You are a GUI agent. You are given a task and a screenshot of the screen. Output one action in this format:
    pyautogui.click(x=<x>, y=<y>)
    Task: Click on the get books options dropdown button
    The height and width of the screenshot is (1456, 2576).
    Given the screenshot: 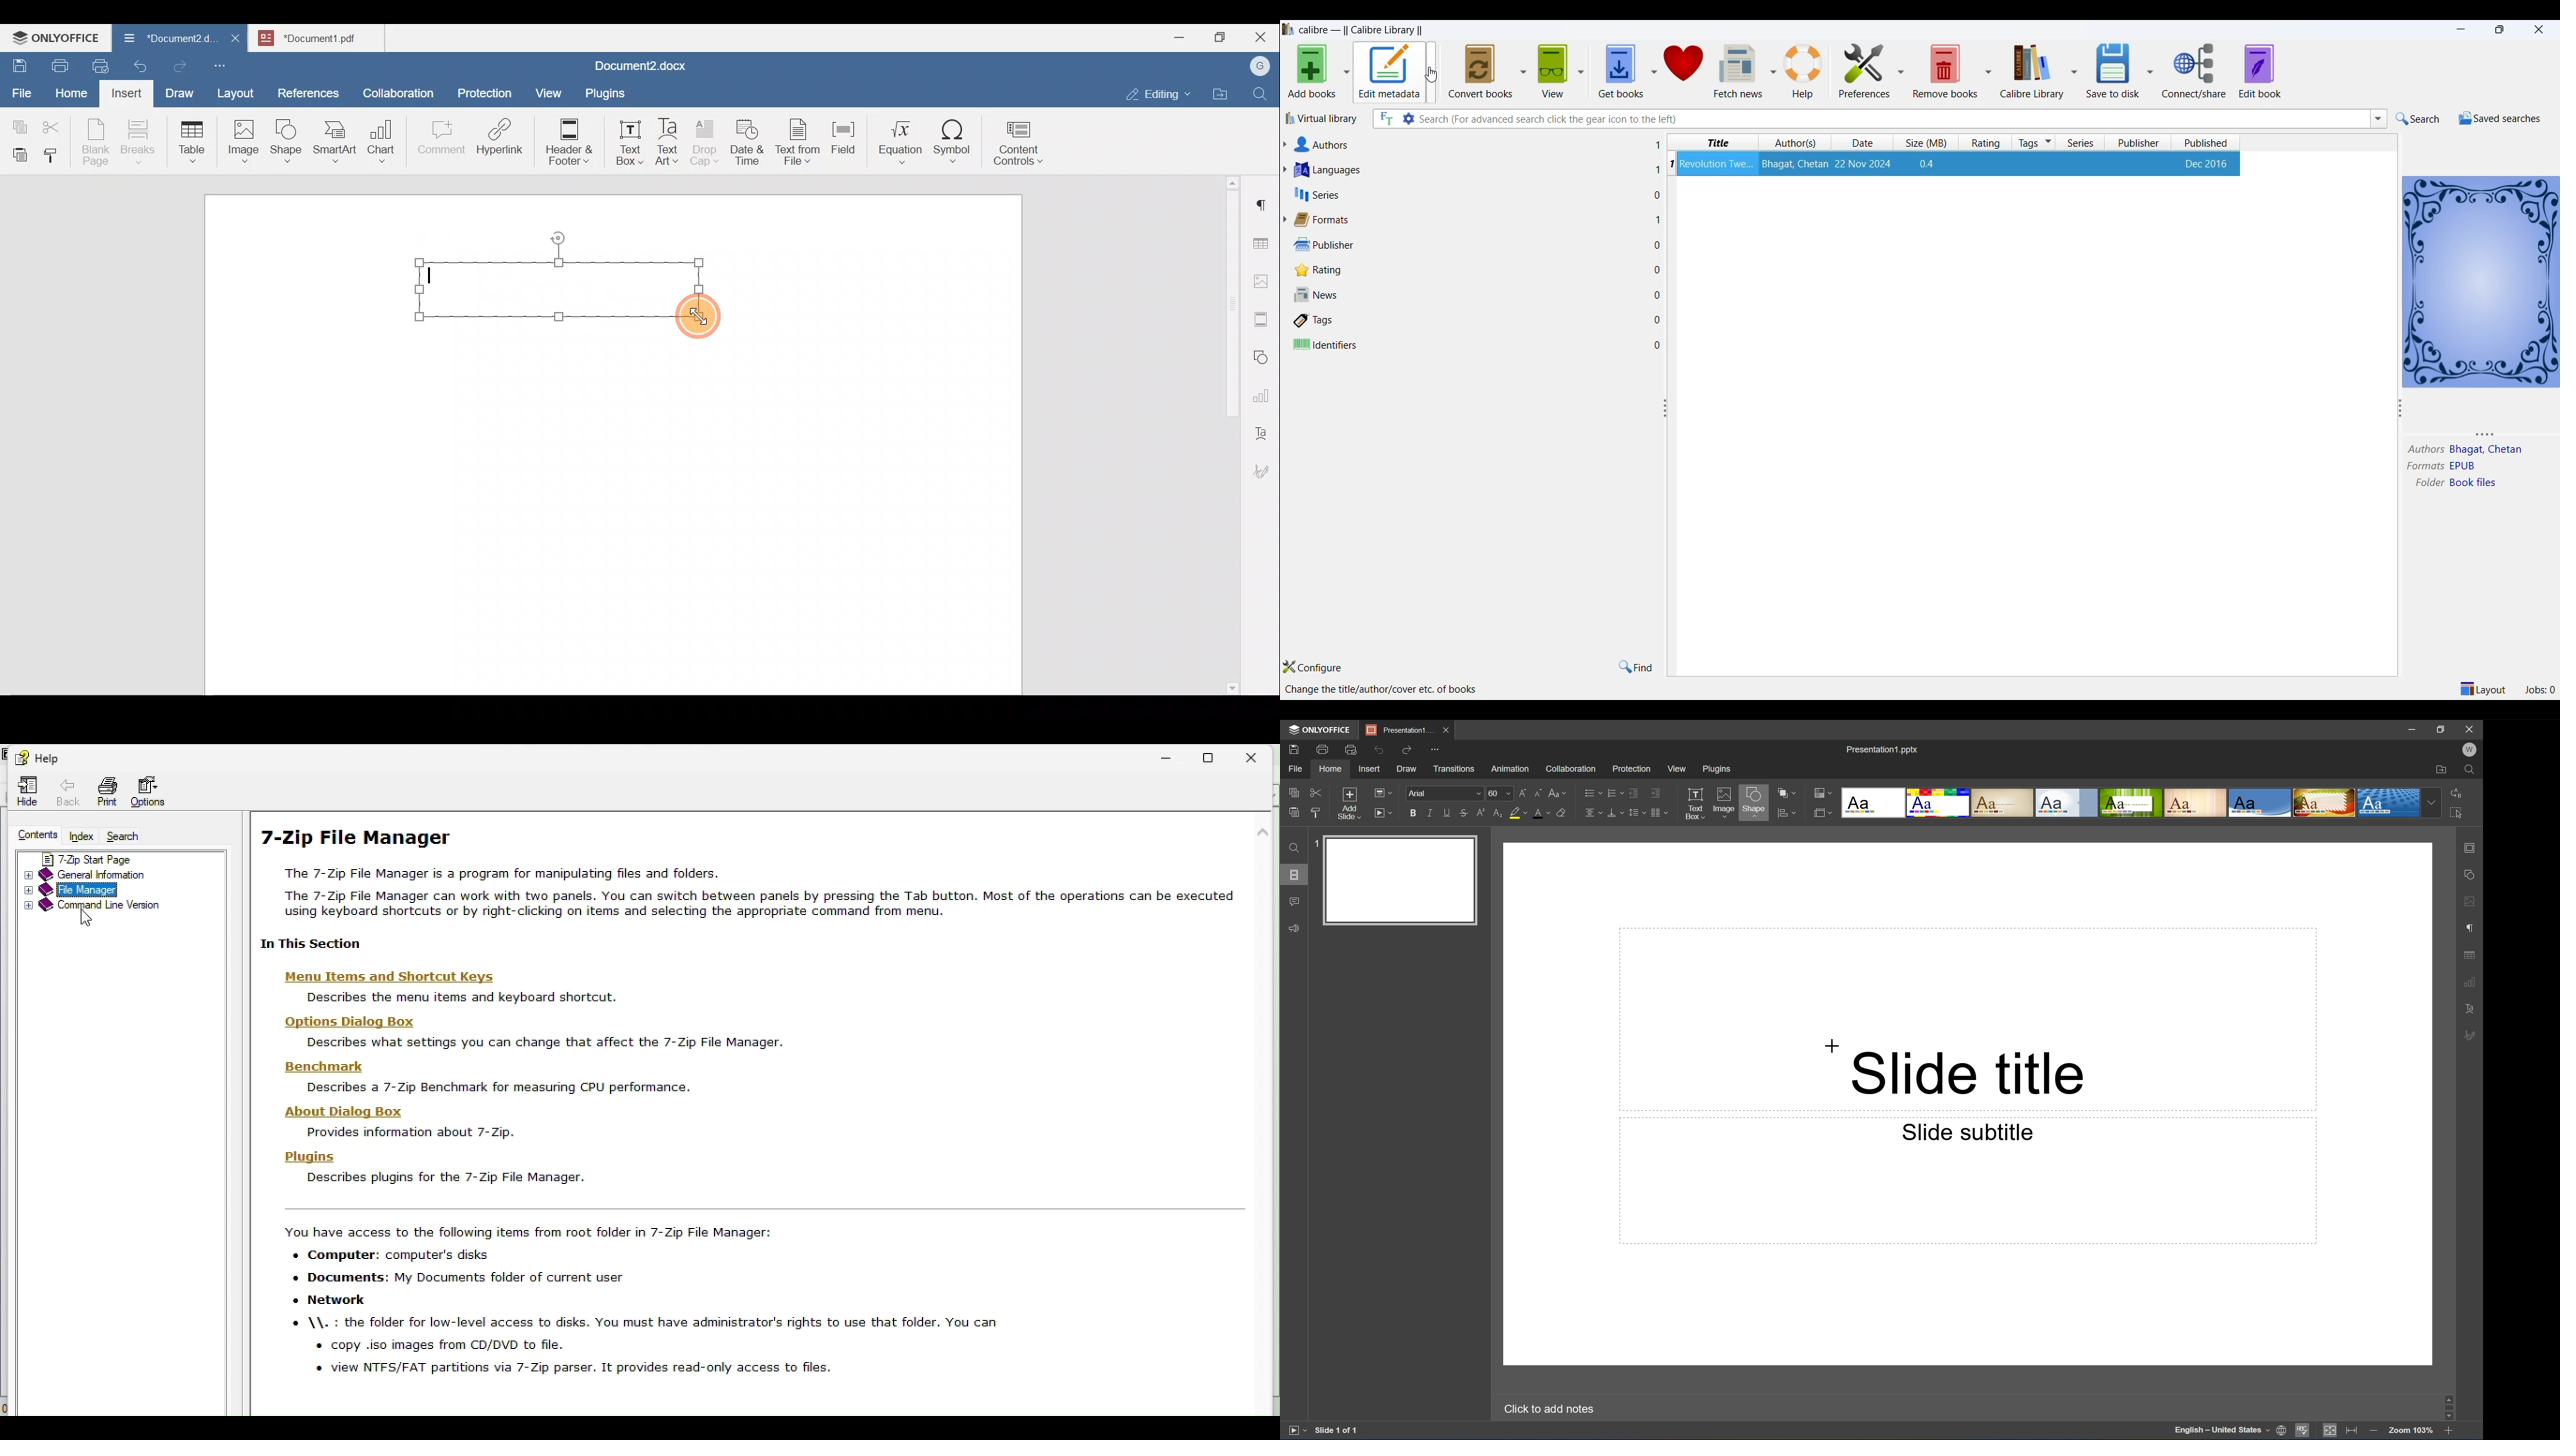 What is the action you would take?
    pyautogui.click(x=1651, y=67)
    